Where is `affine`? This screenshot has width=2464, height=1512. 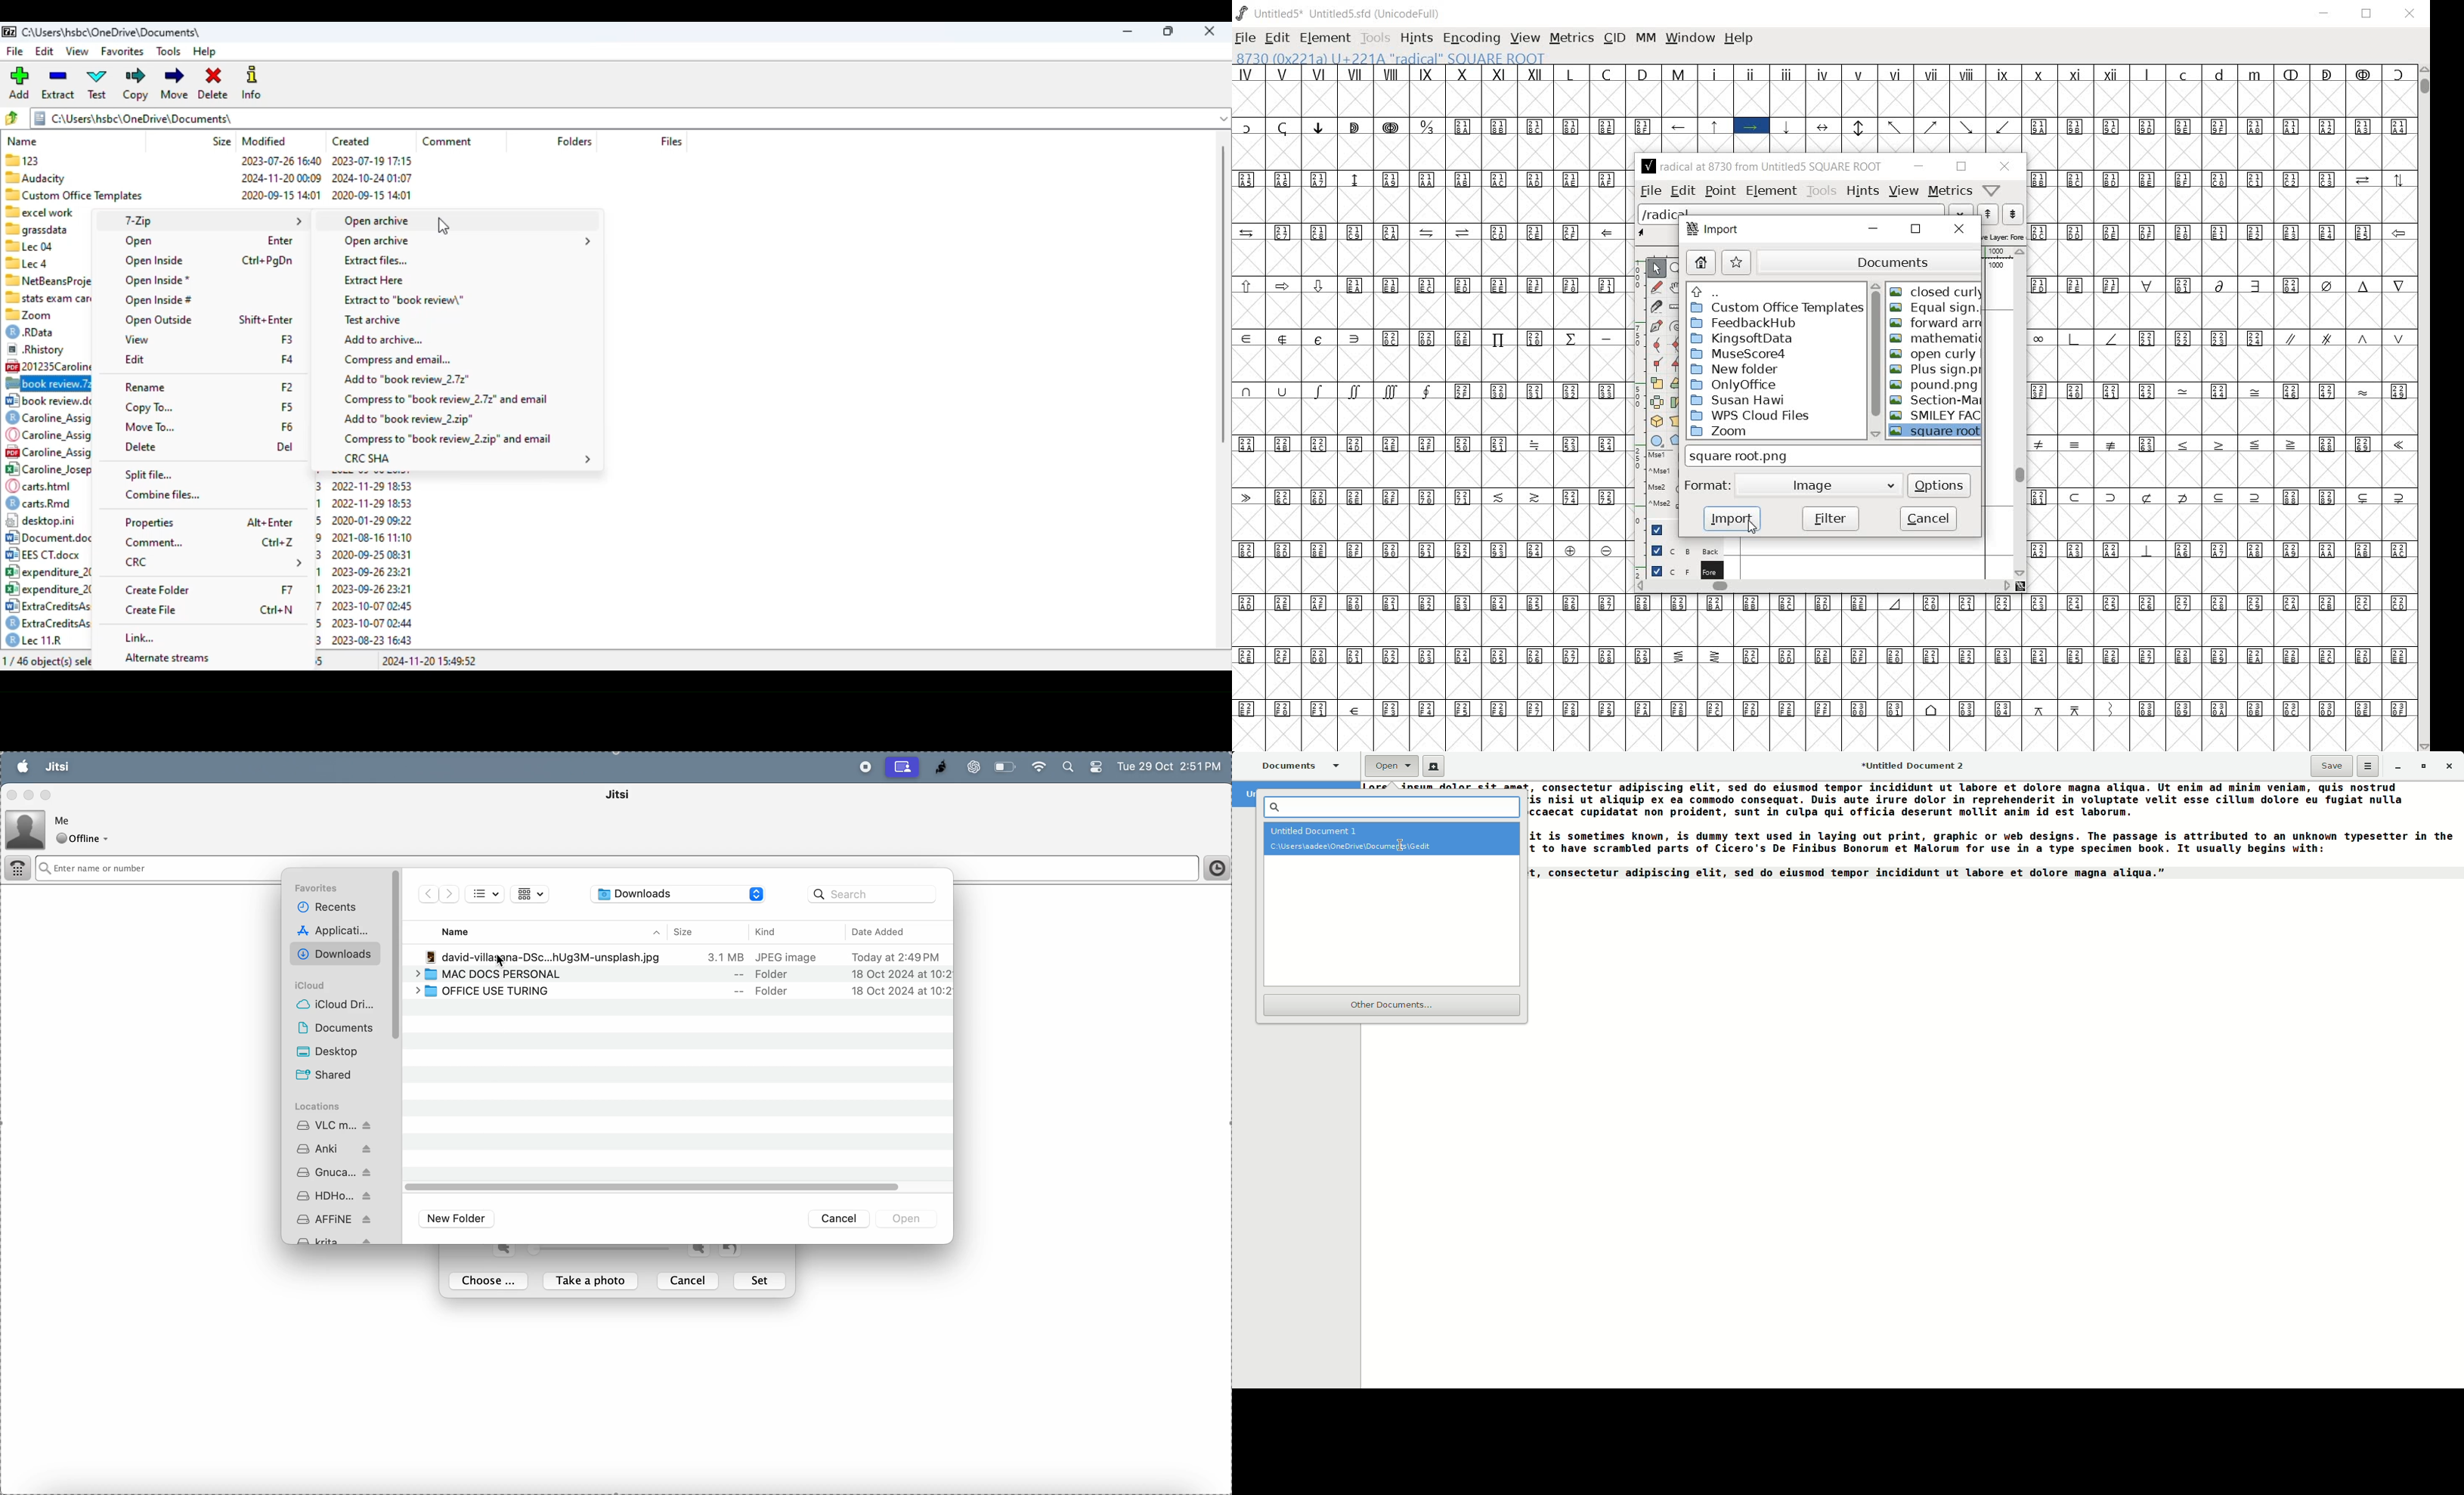
affine is located at coordinates (333, 1220).